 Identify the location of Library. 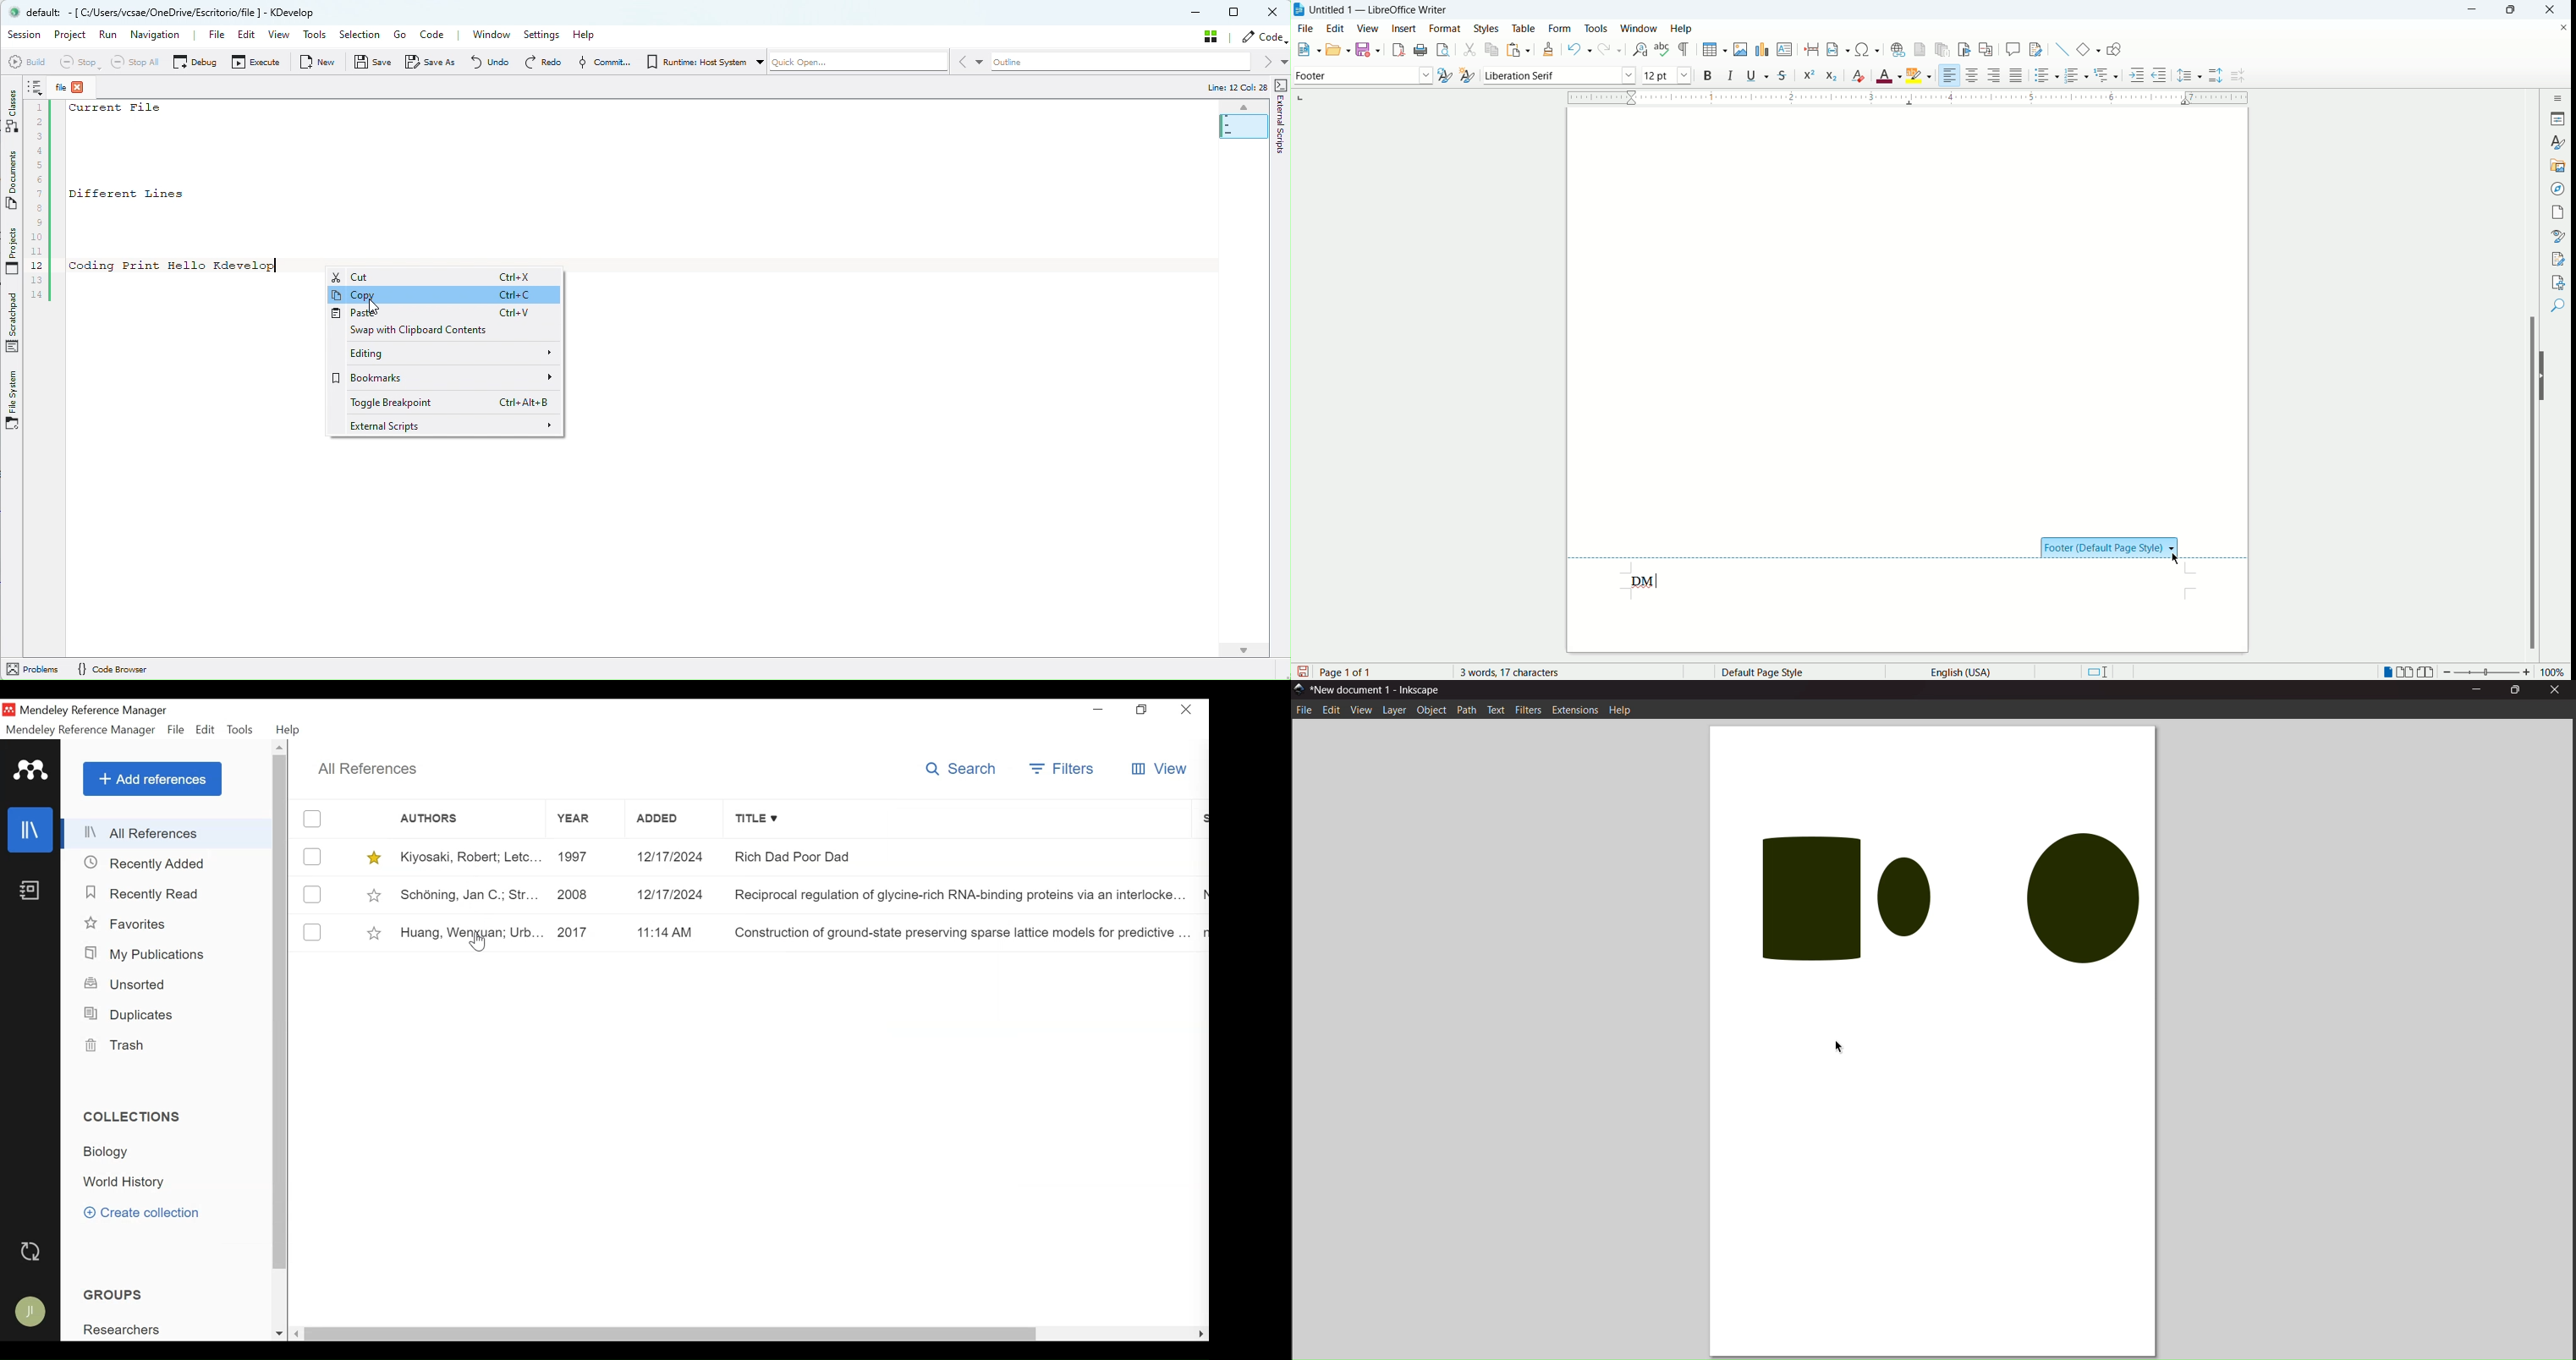
(31, 829).